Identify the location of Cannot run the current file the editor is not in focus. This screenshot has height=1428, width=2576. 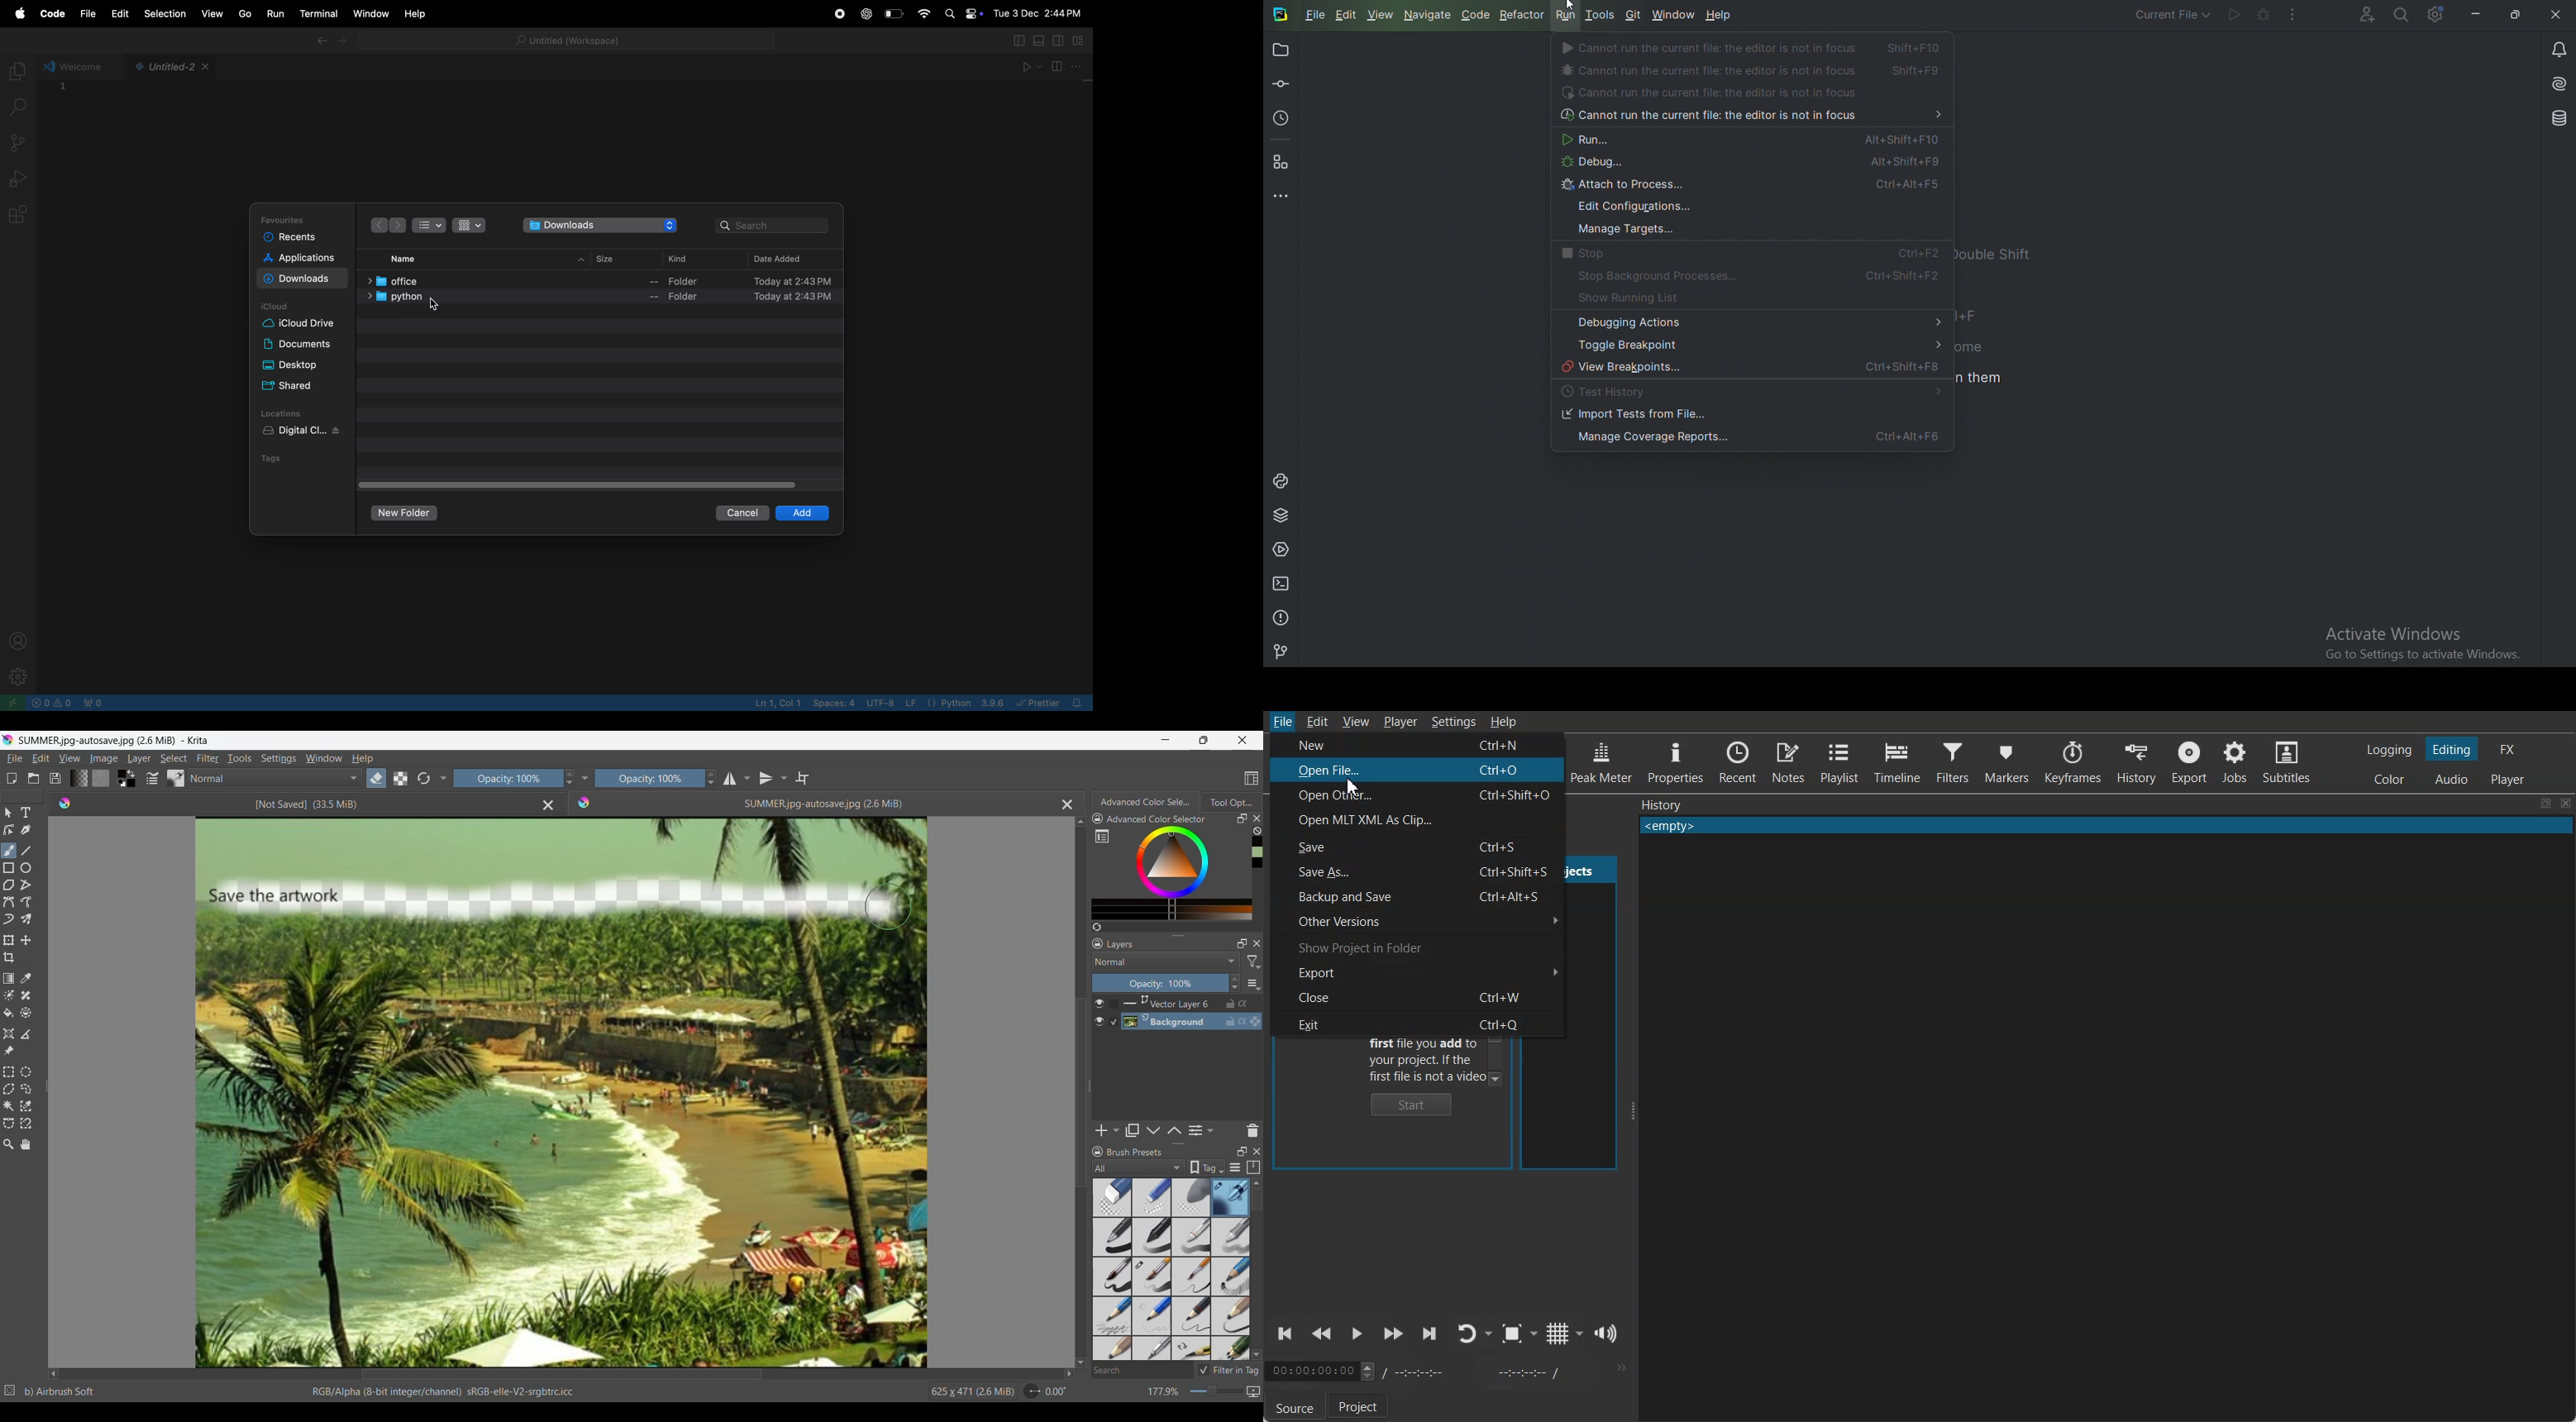
(1716, 94).